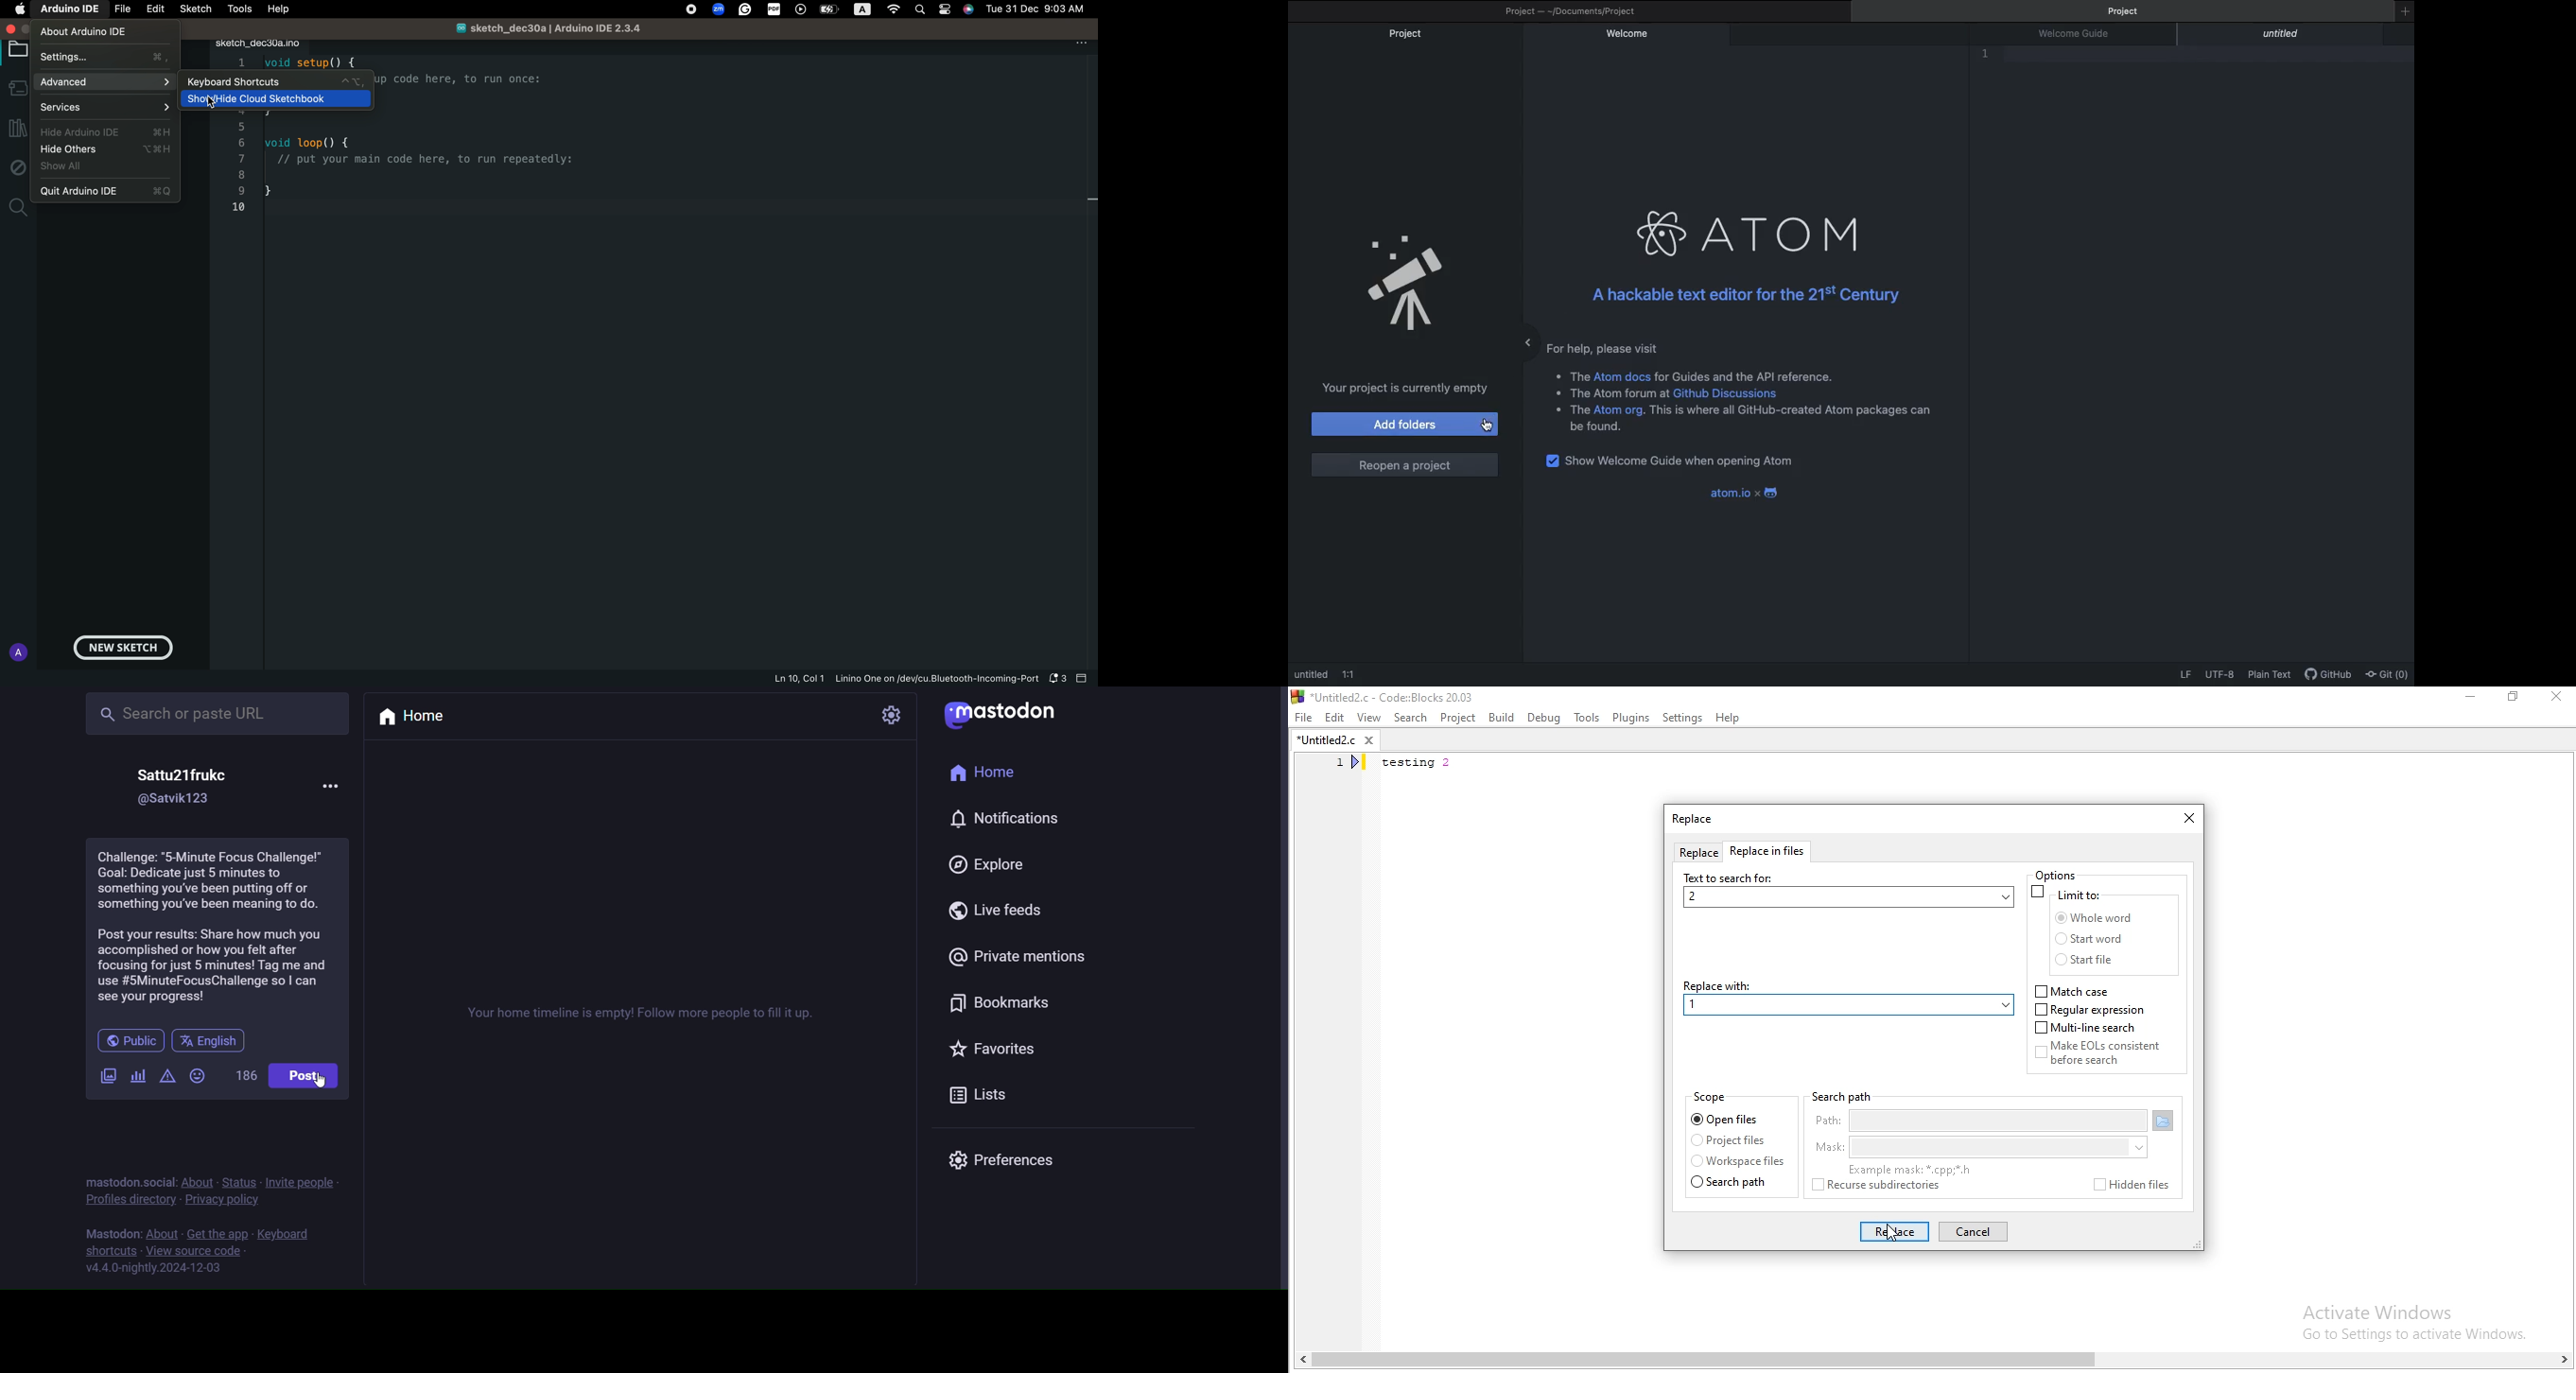  Describe the element at coordinates (215, 1041) in the screenshot. I see `english` at that location.